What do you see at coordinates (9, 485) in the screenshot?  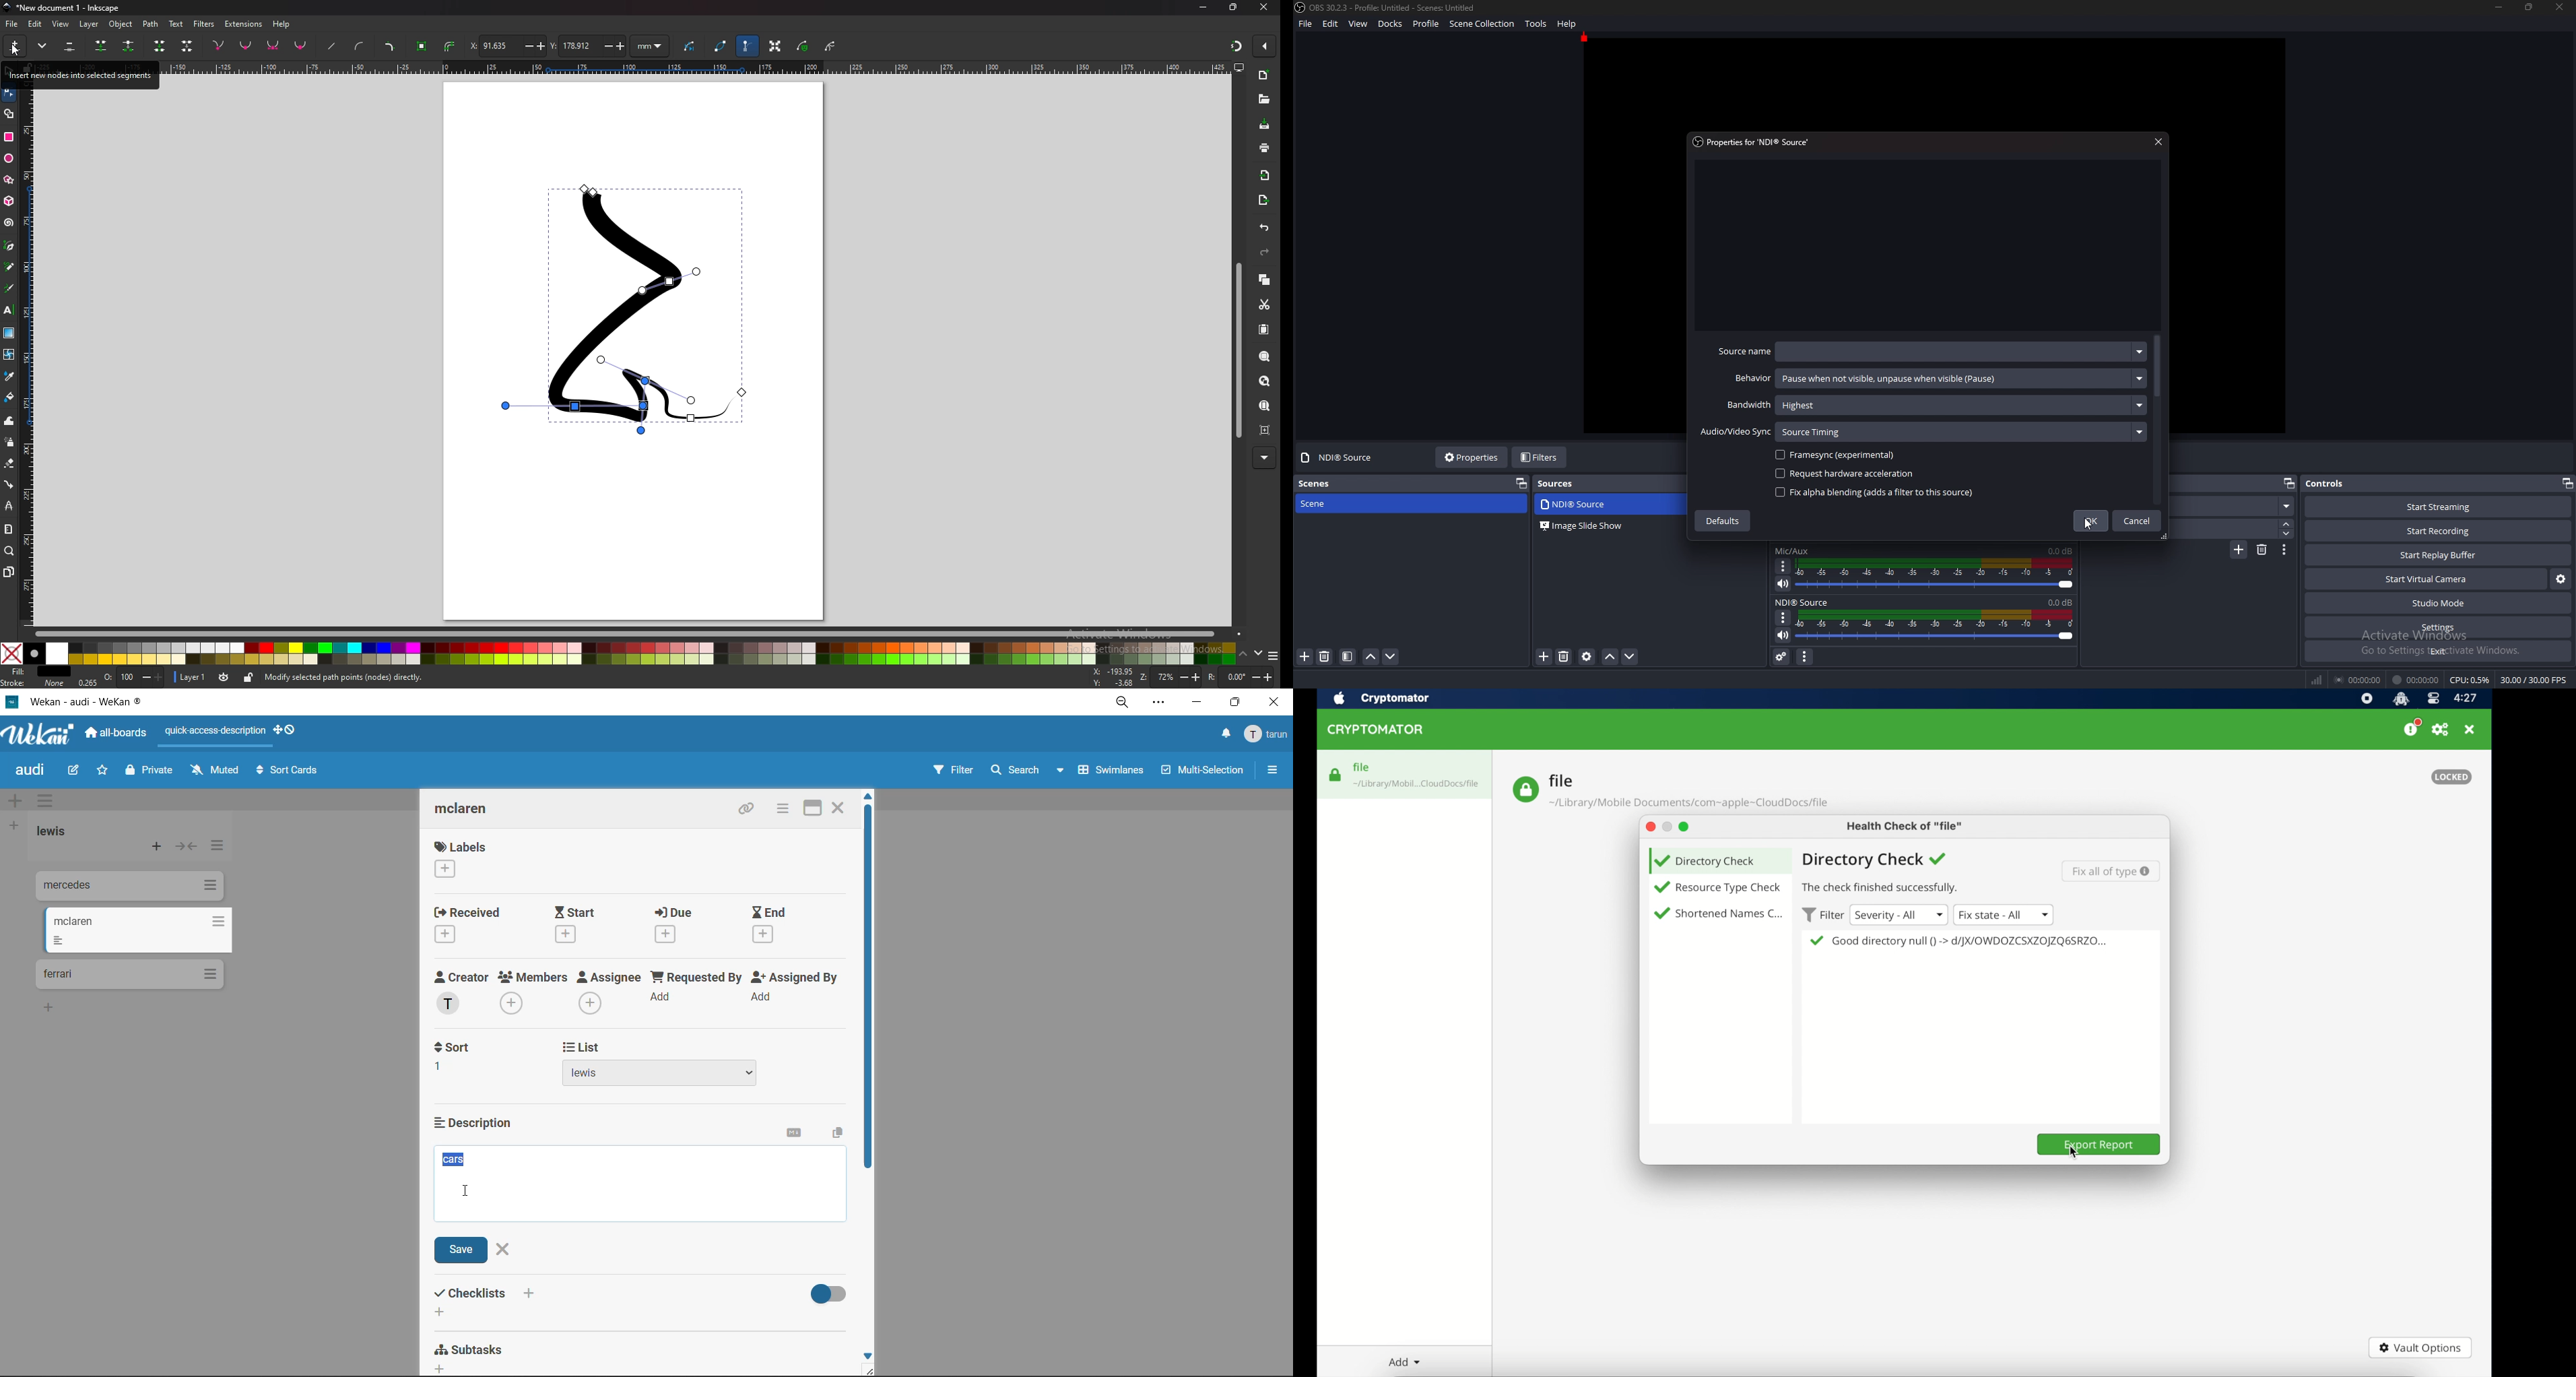 I see `connector` at bounding box center [9, 485].